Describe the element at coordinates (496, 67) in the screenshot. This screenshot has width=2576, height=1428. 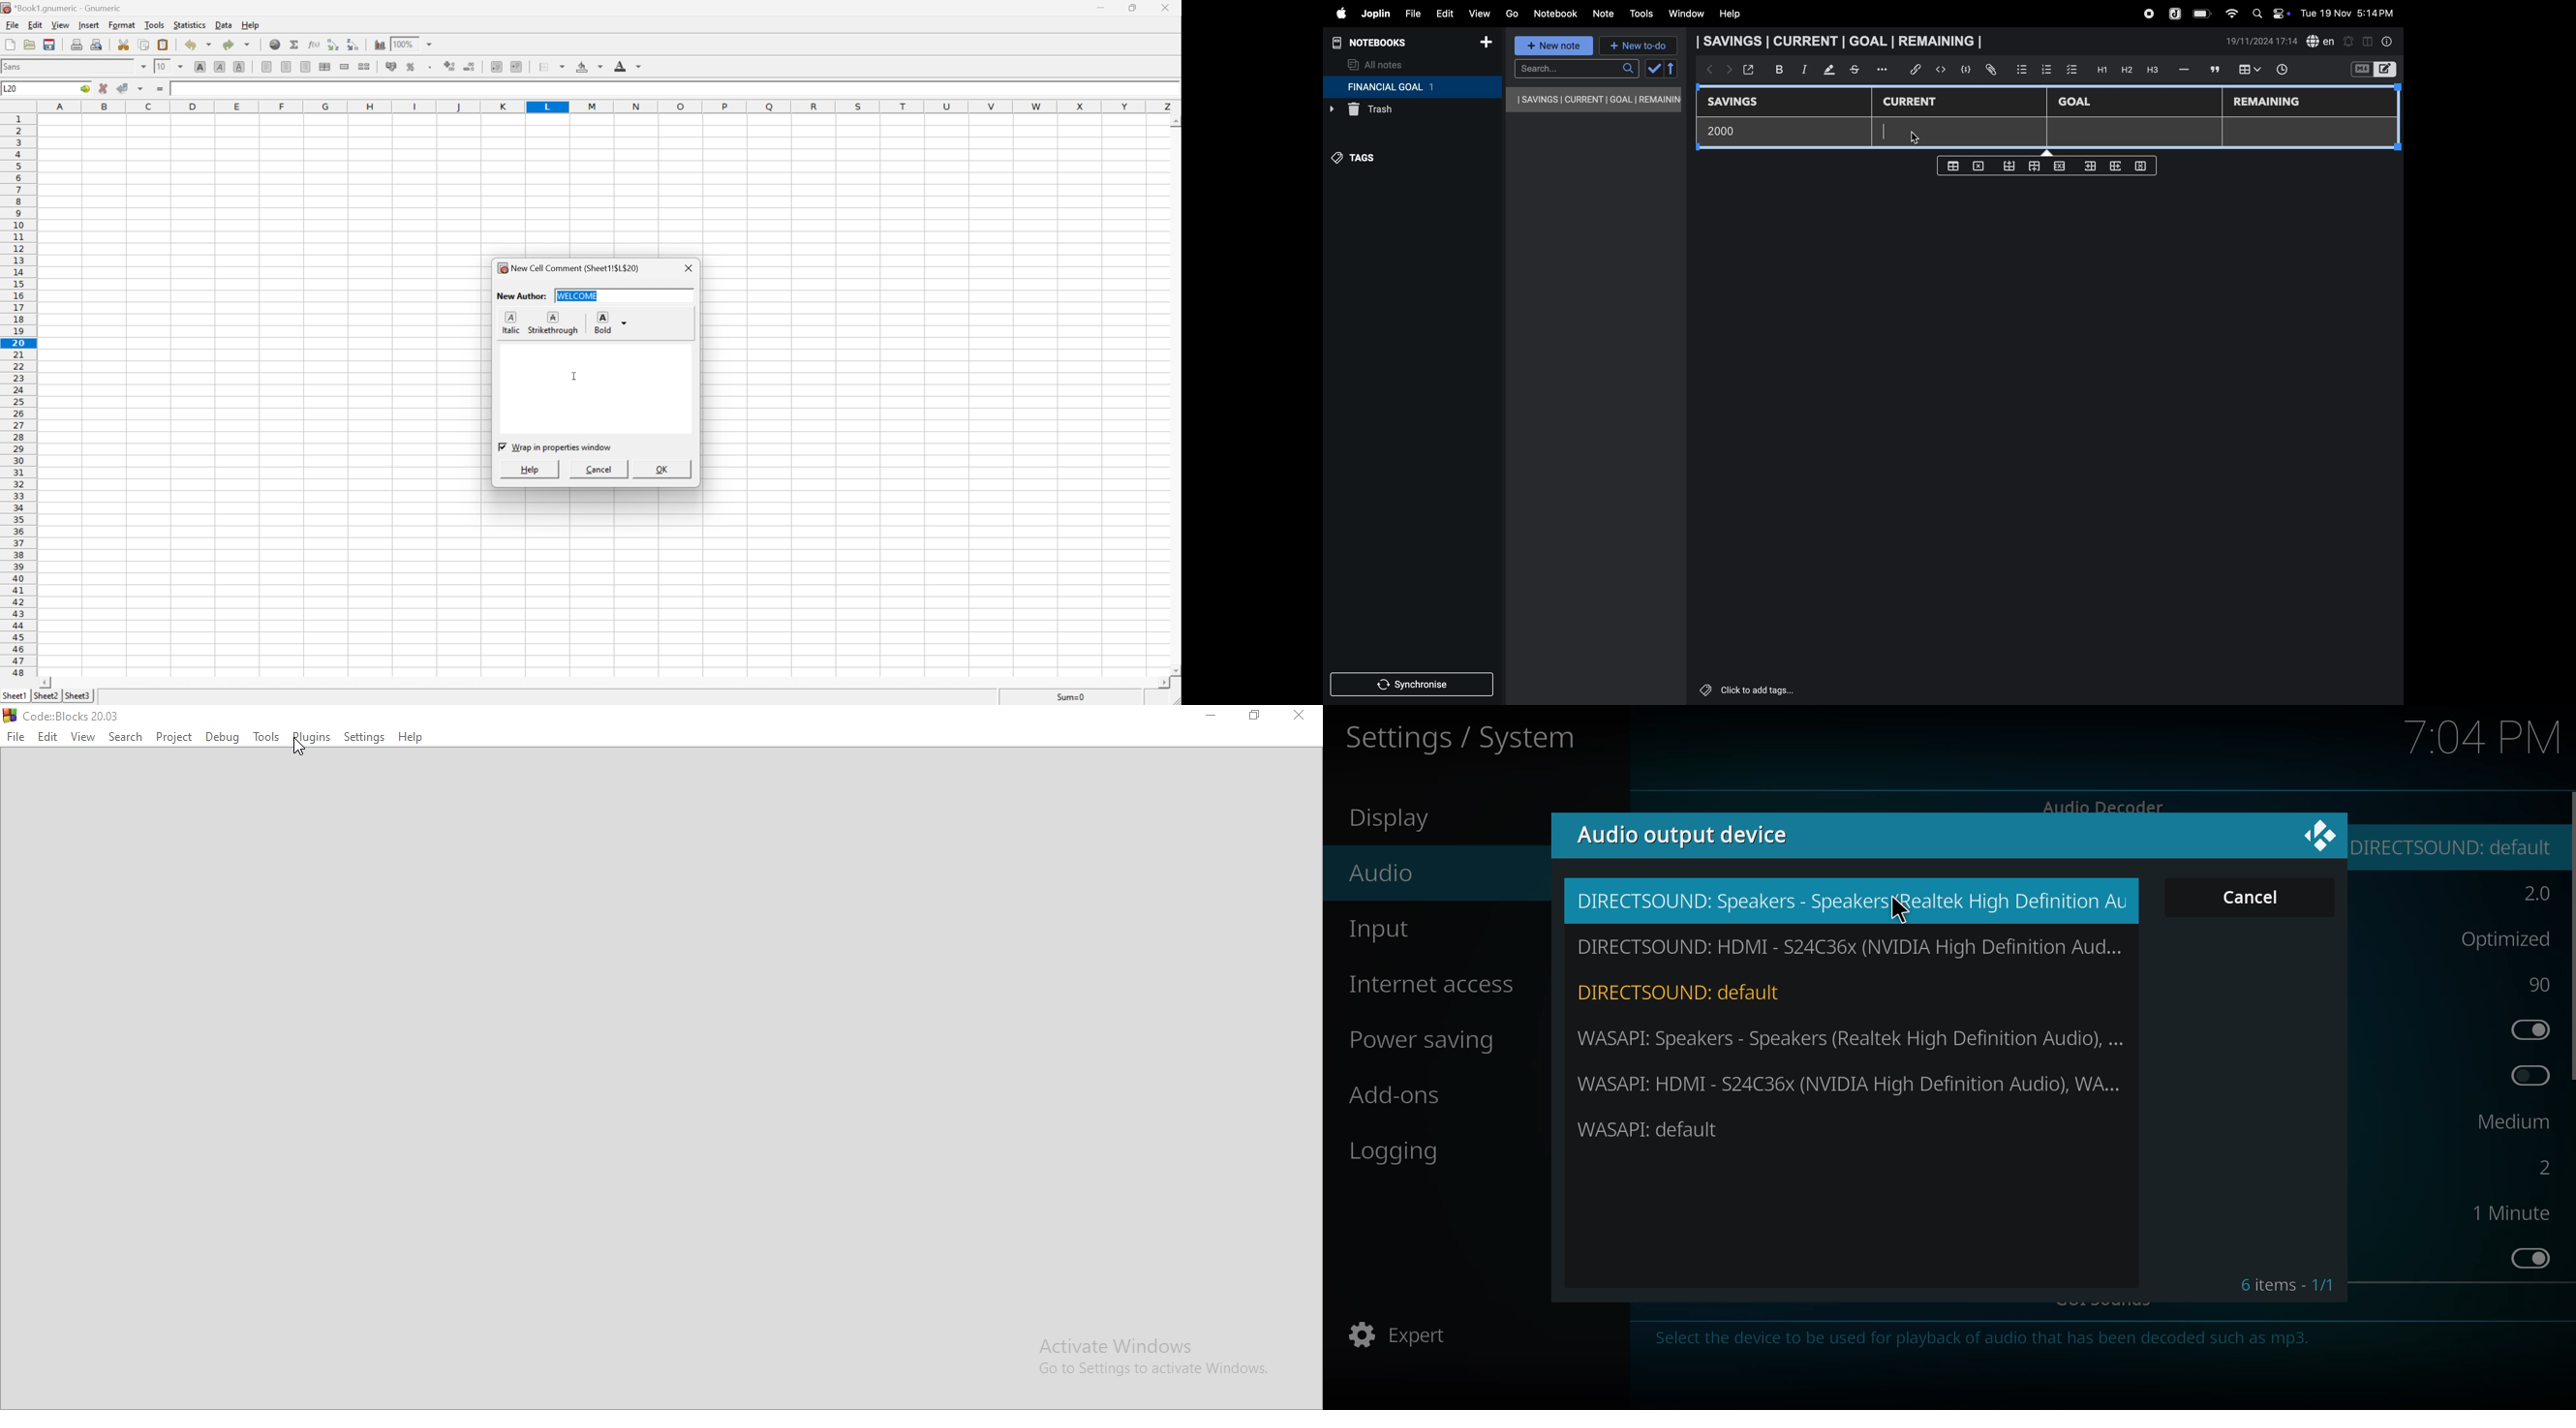
I see `Decrease indent, and align the contents to the left` at that location.